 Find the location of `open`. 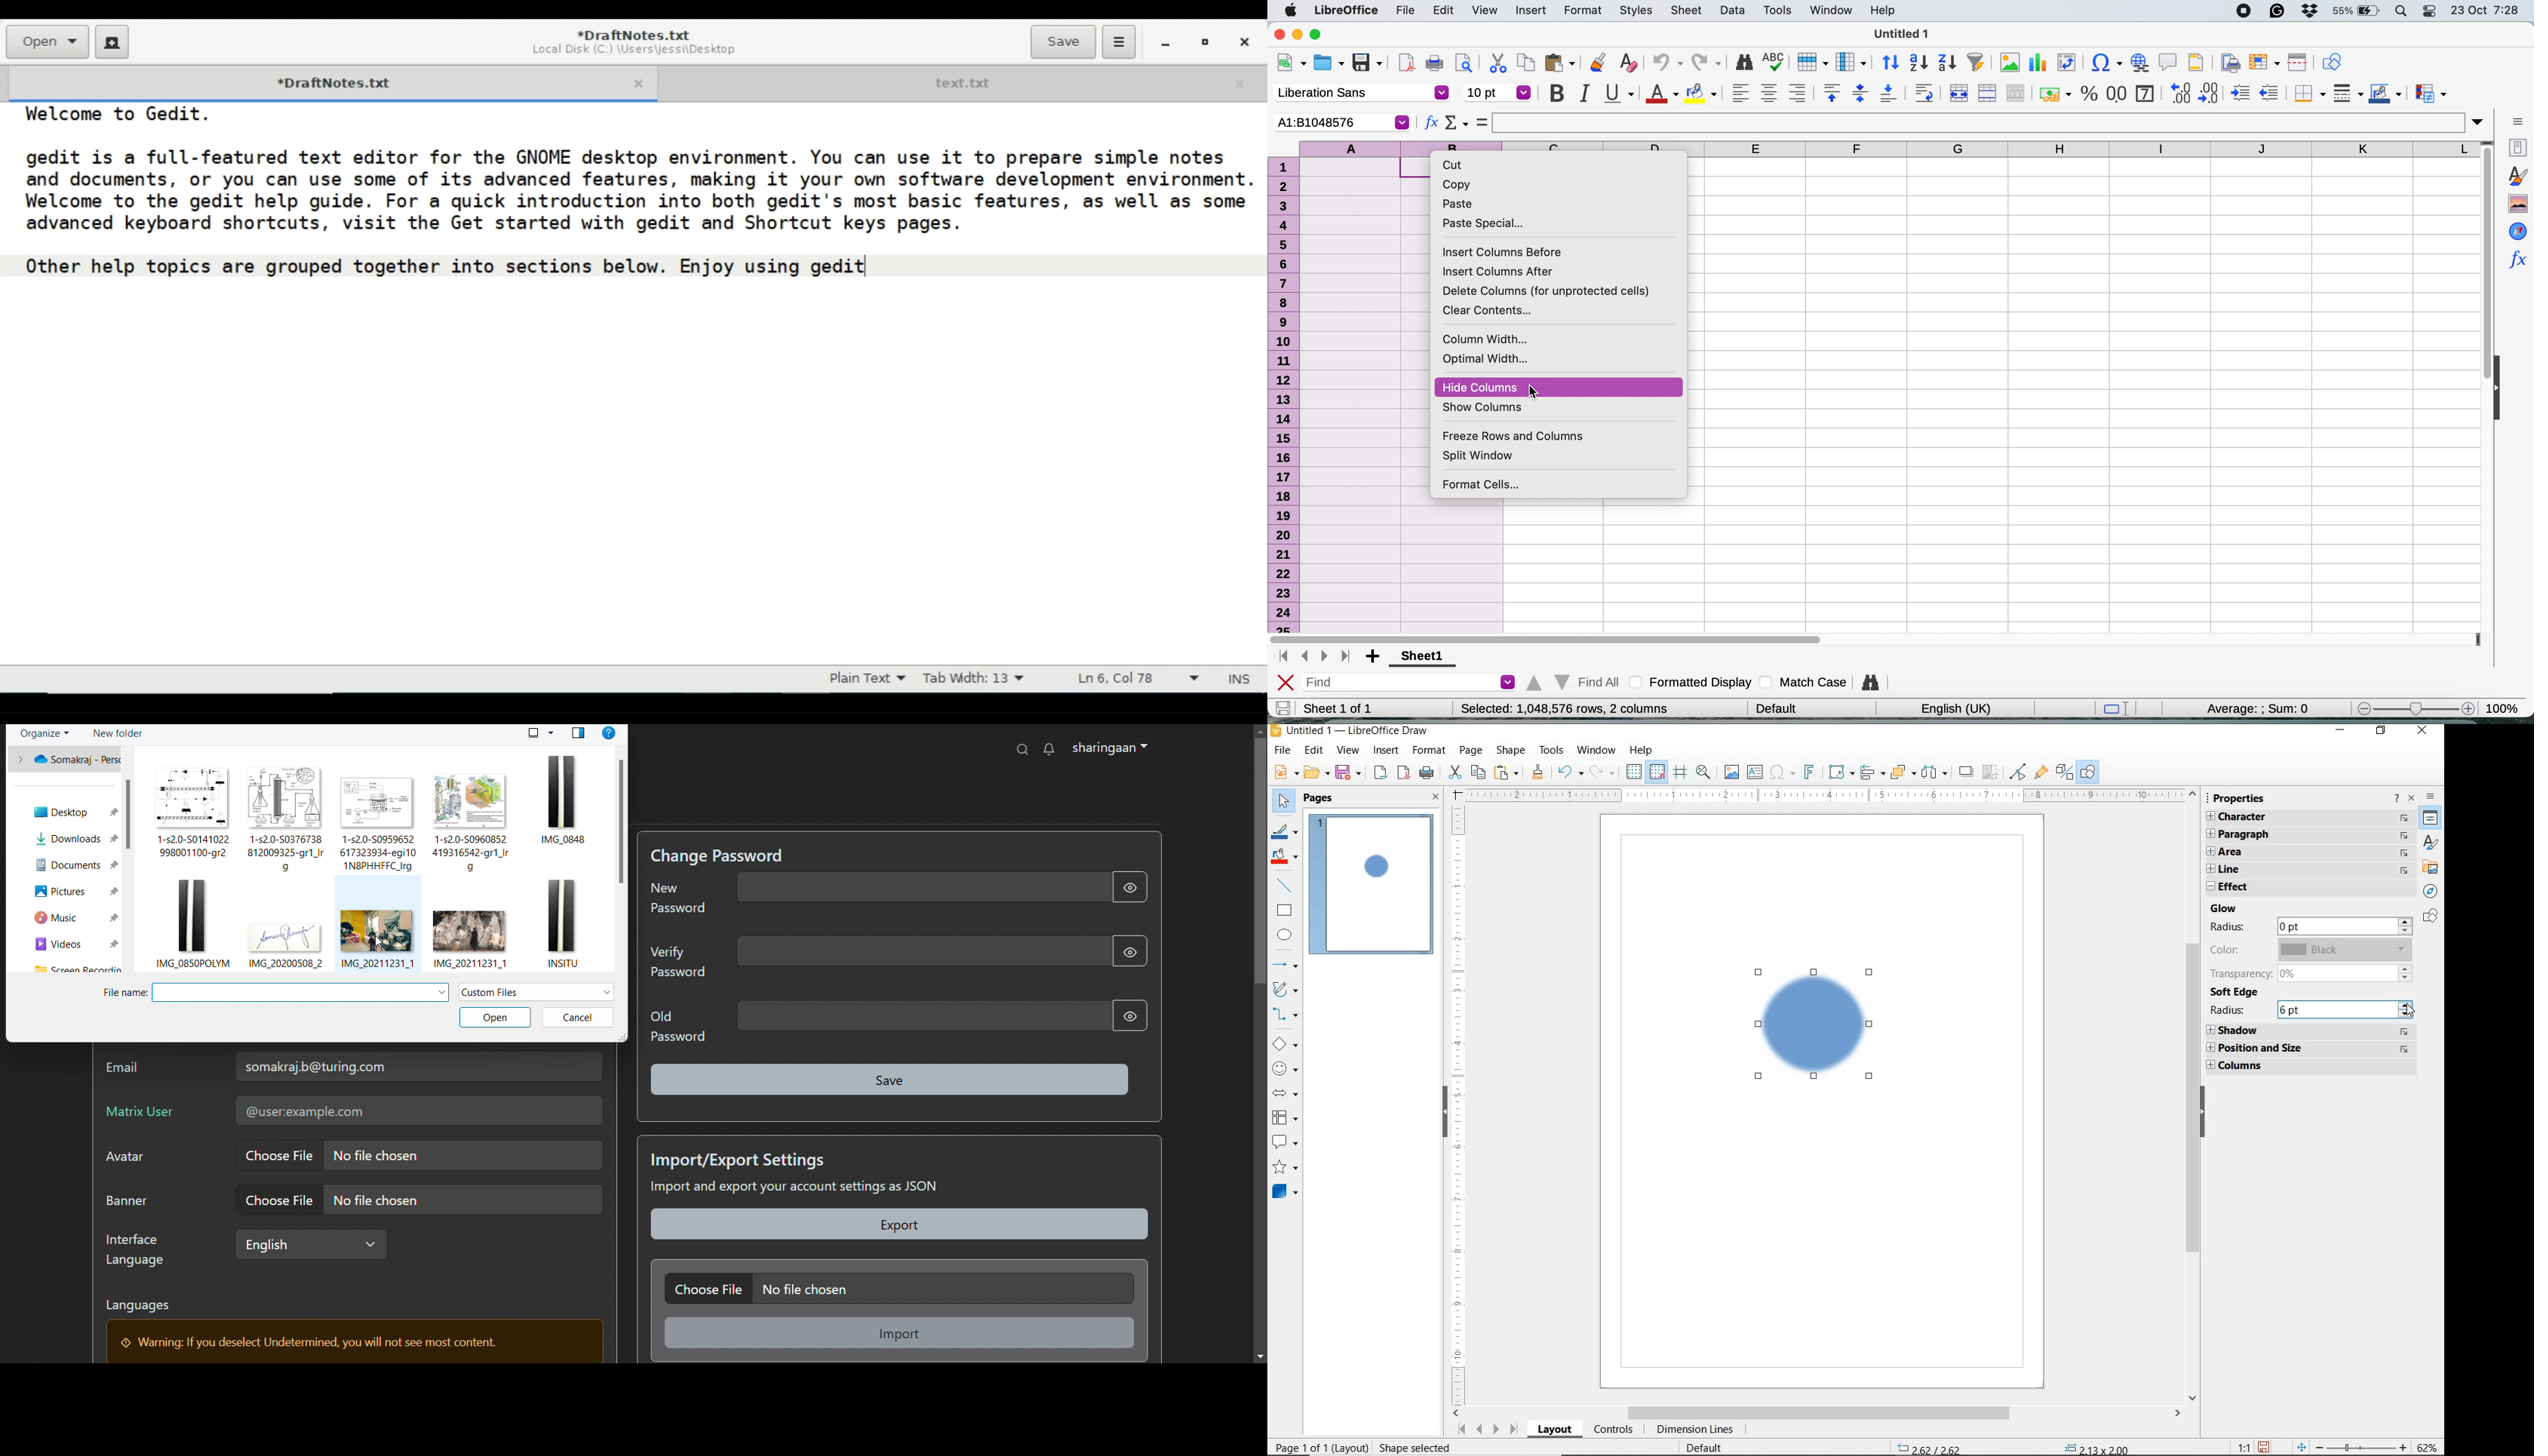

open is located at coordinates (494, 1018).